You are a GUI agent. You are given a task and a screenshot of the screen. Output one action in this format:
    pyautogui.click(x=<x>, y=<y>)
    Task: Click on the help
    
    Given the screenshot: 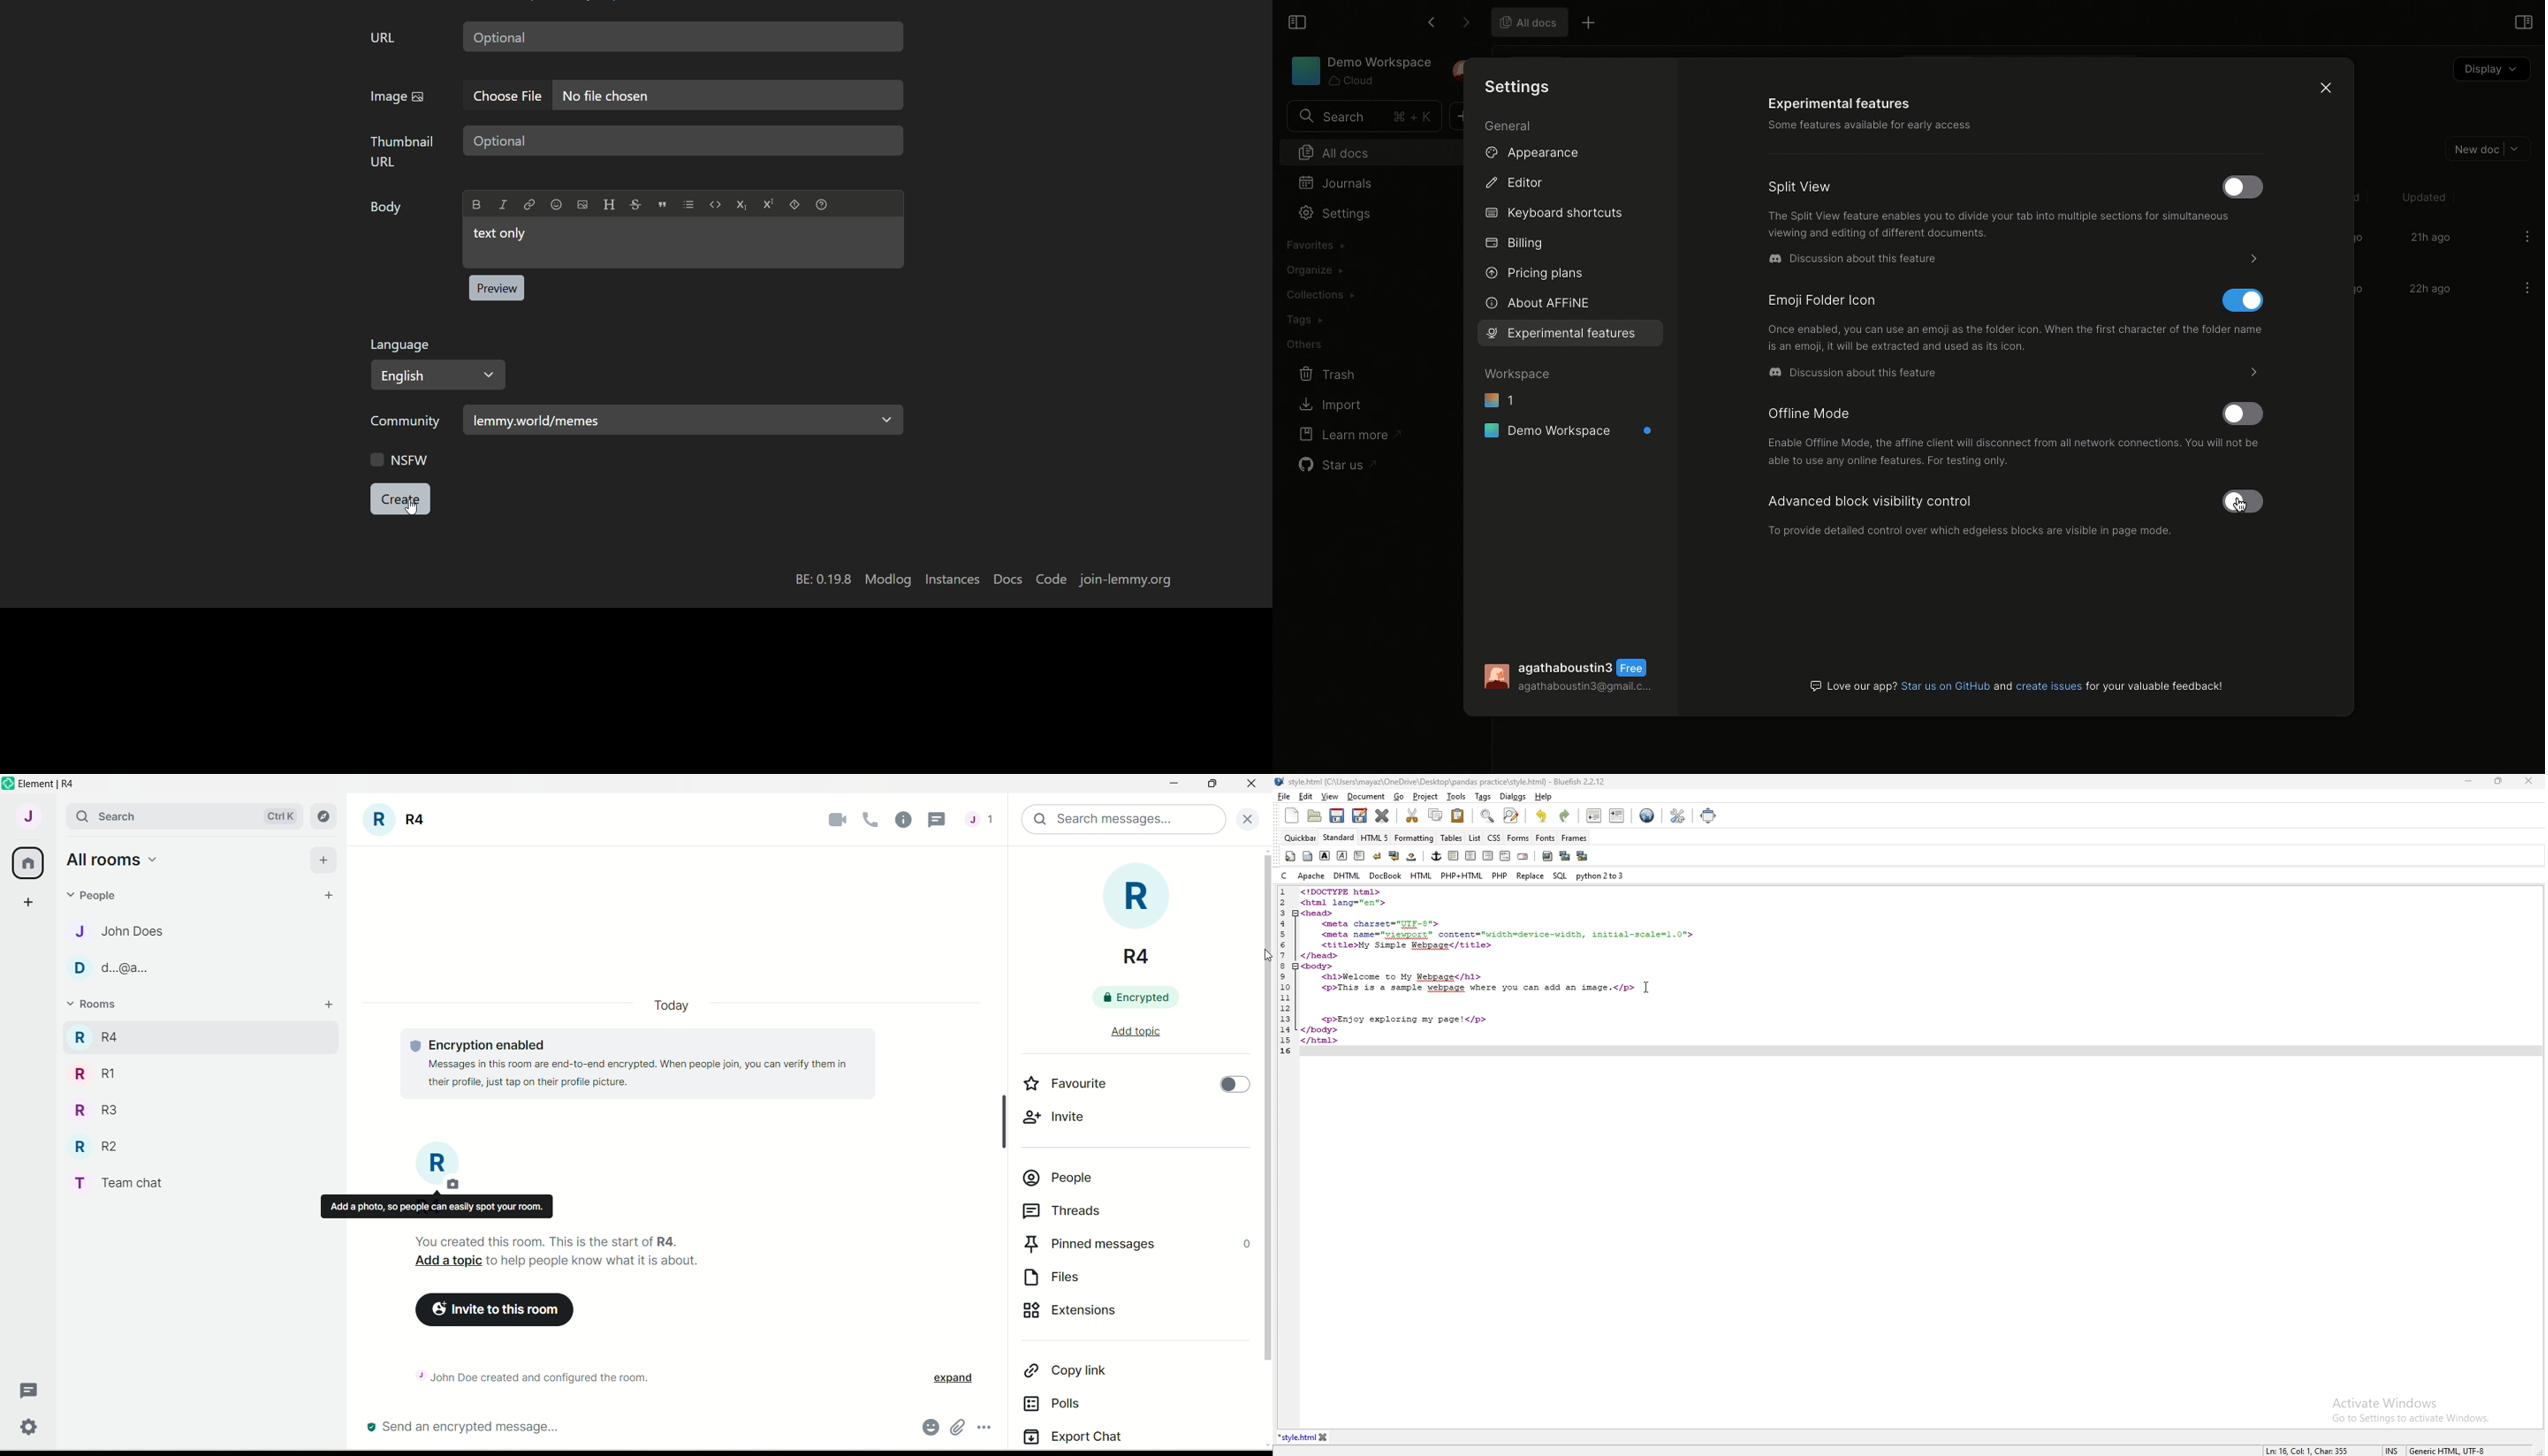 What is the action you would take?
    pyautogui.click(x=1544, y=796)
    